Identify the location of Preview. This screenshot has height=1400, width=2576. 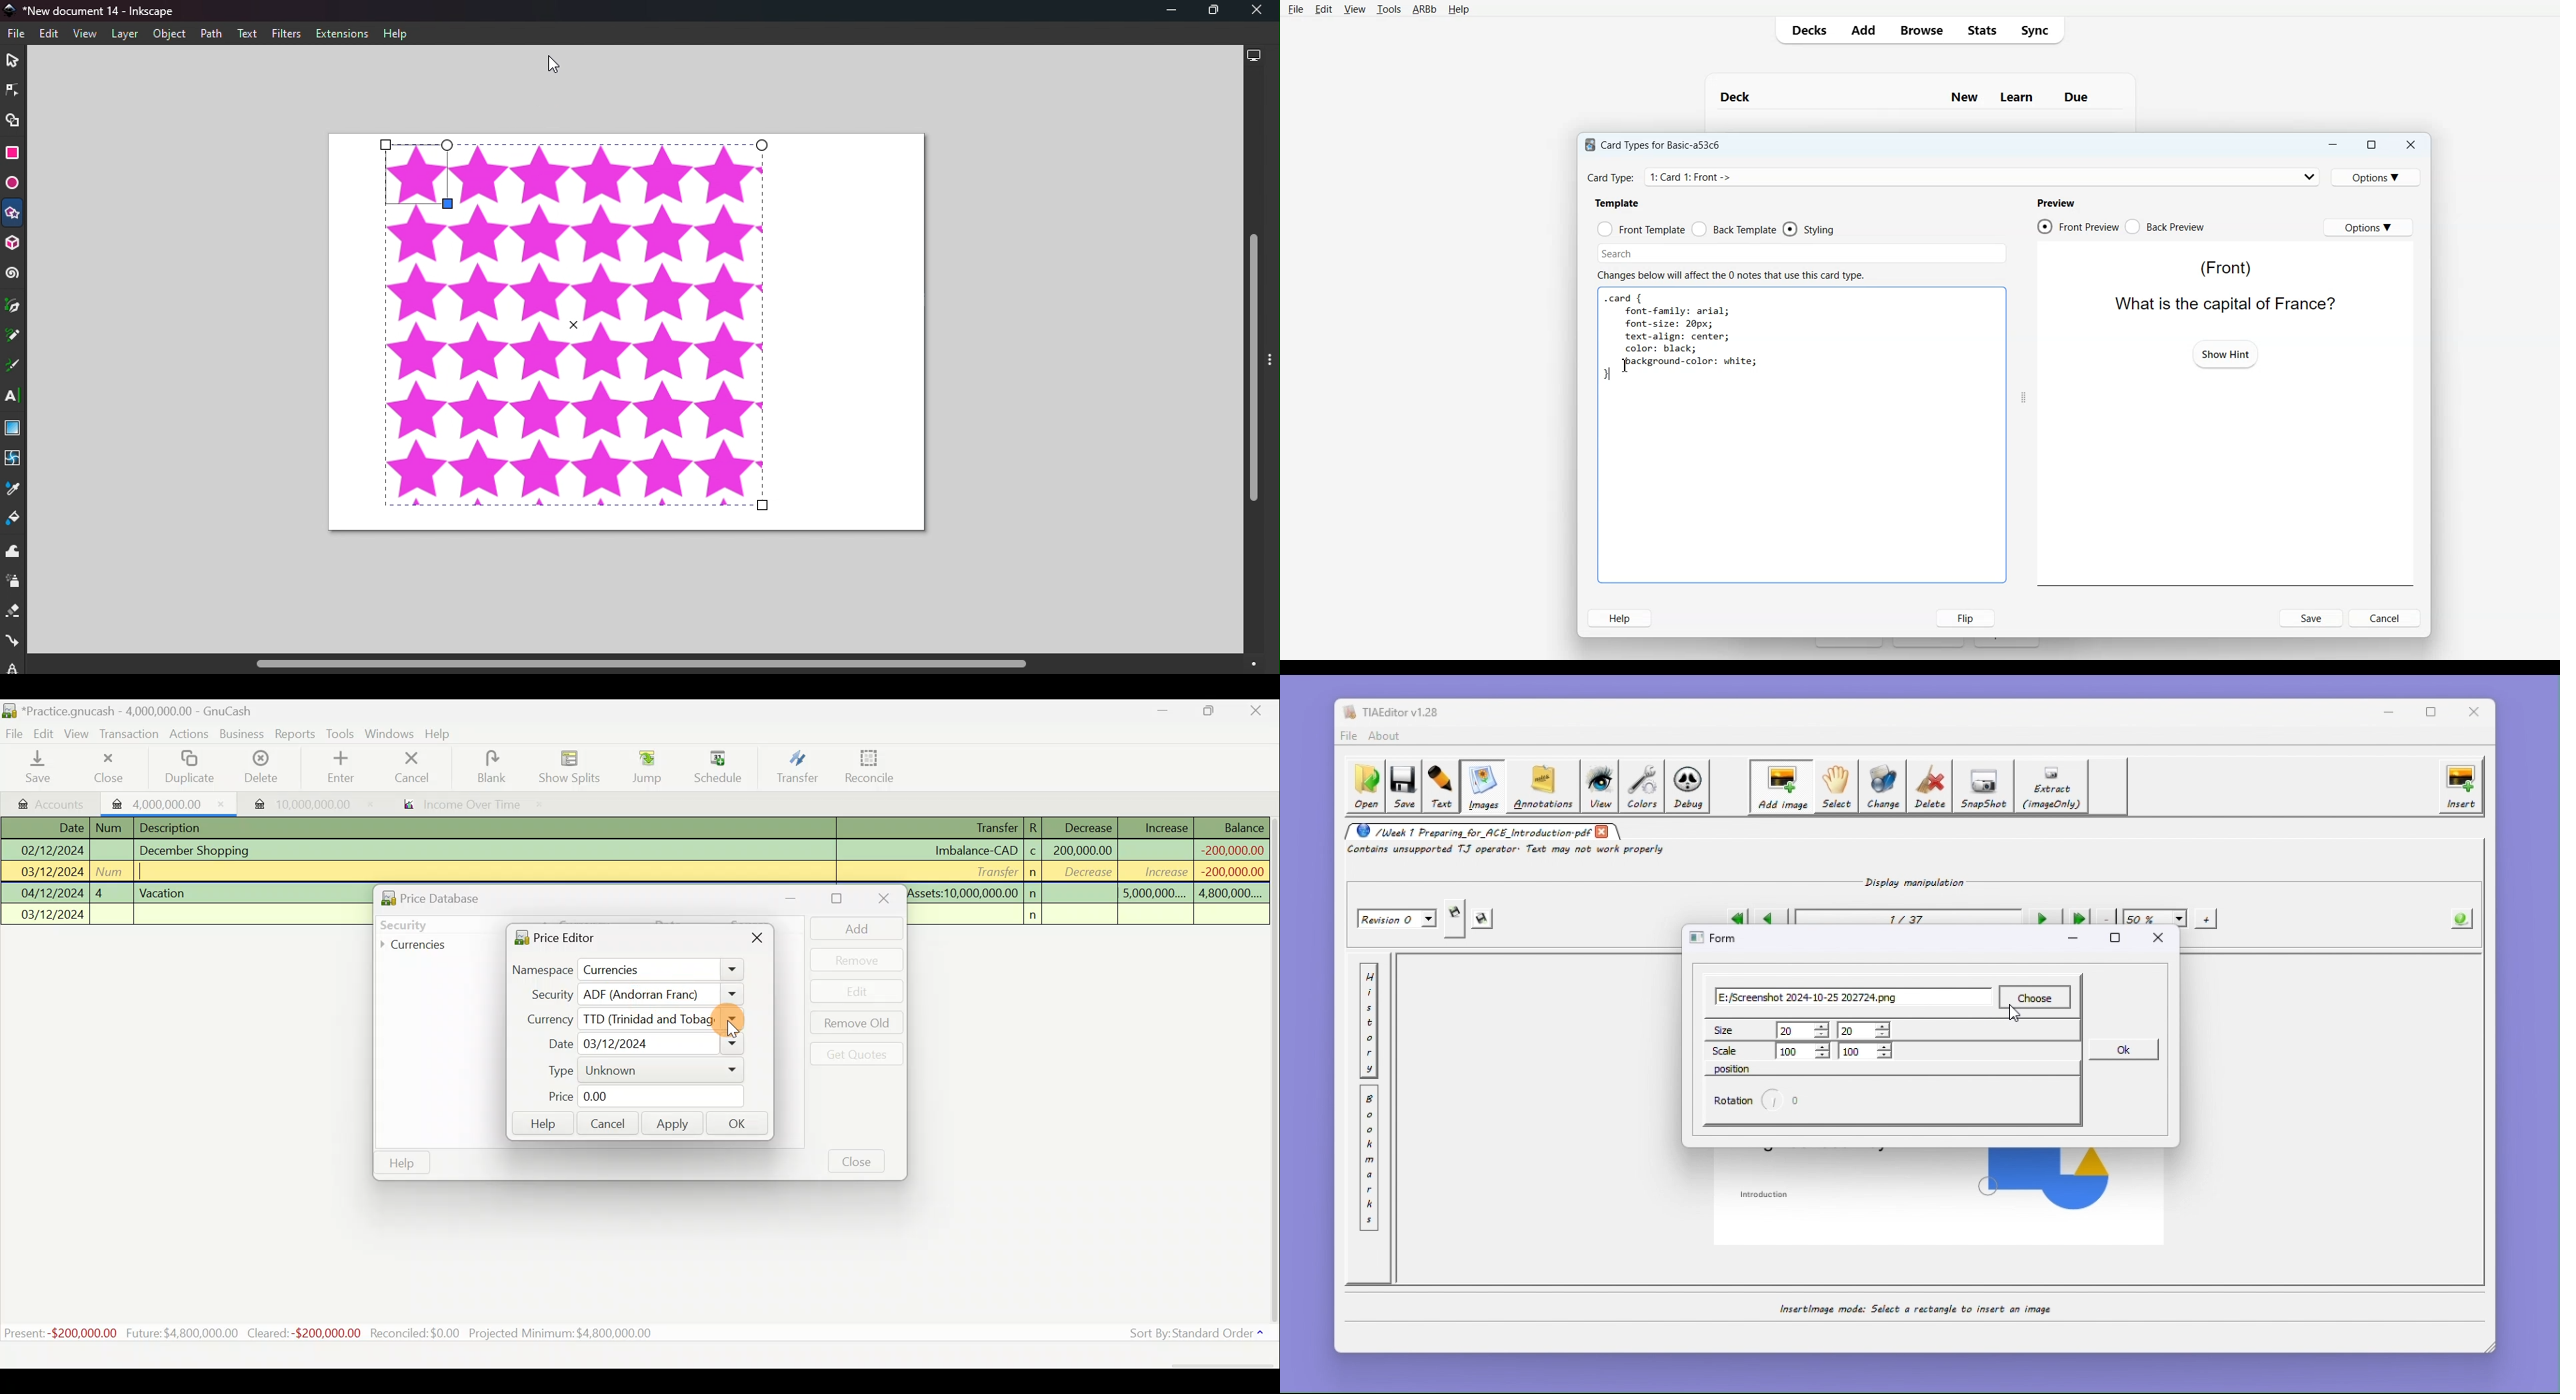
(2055, 203).